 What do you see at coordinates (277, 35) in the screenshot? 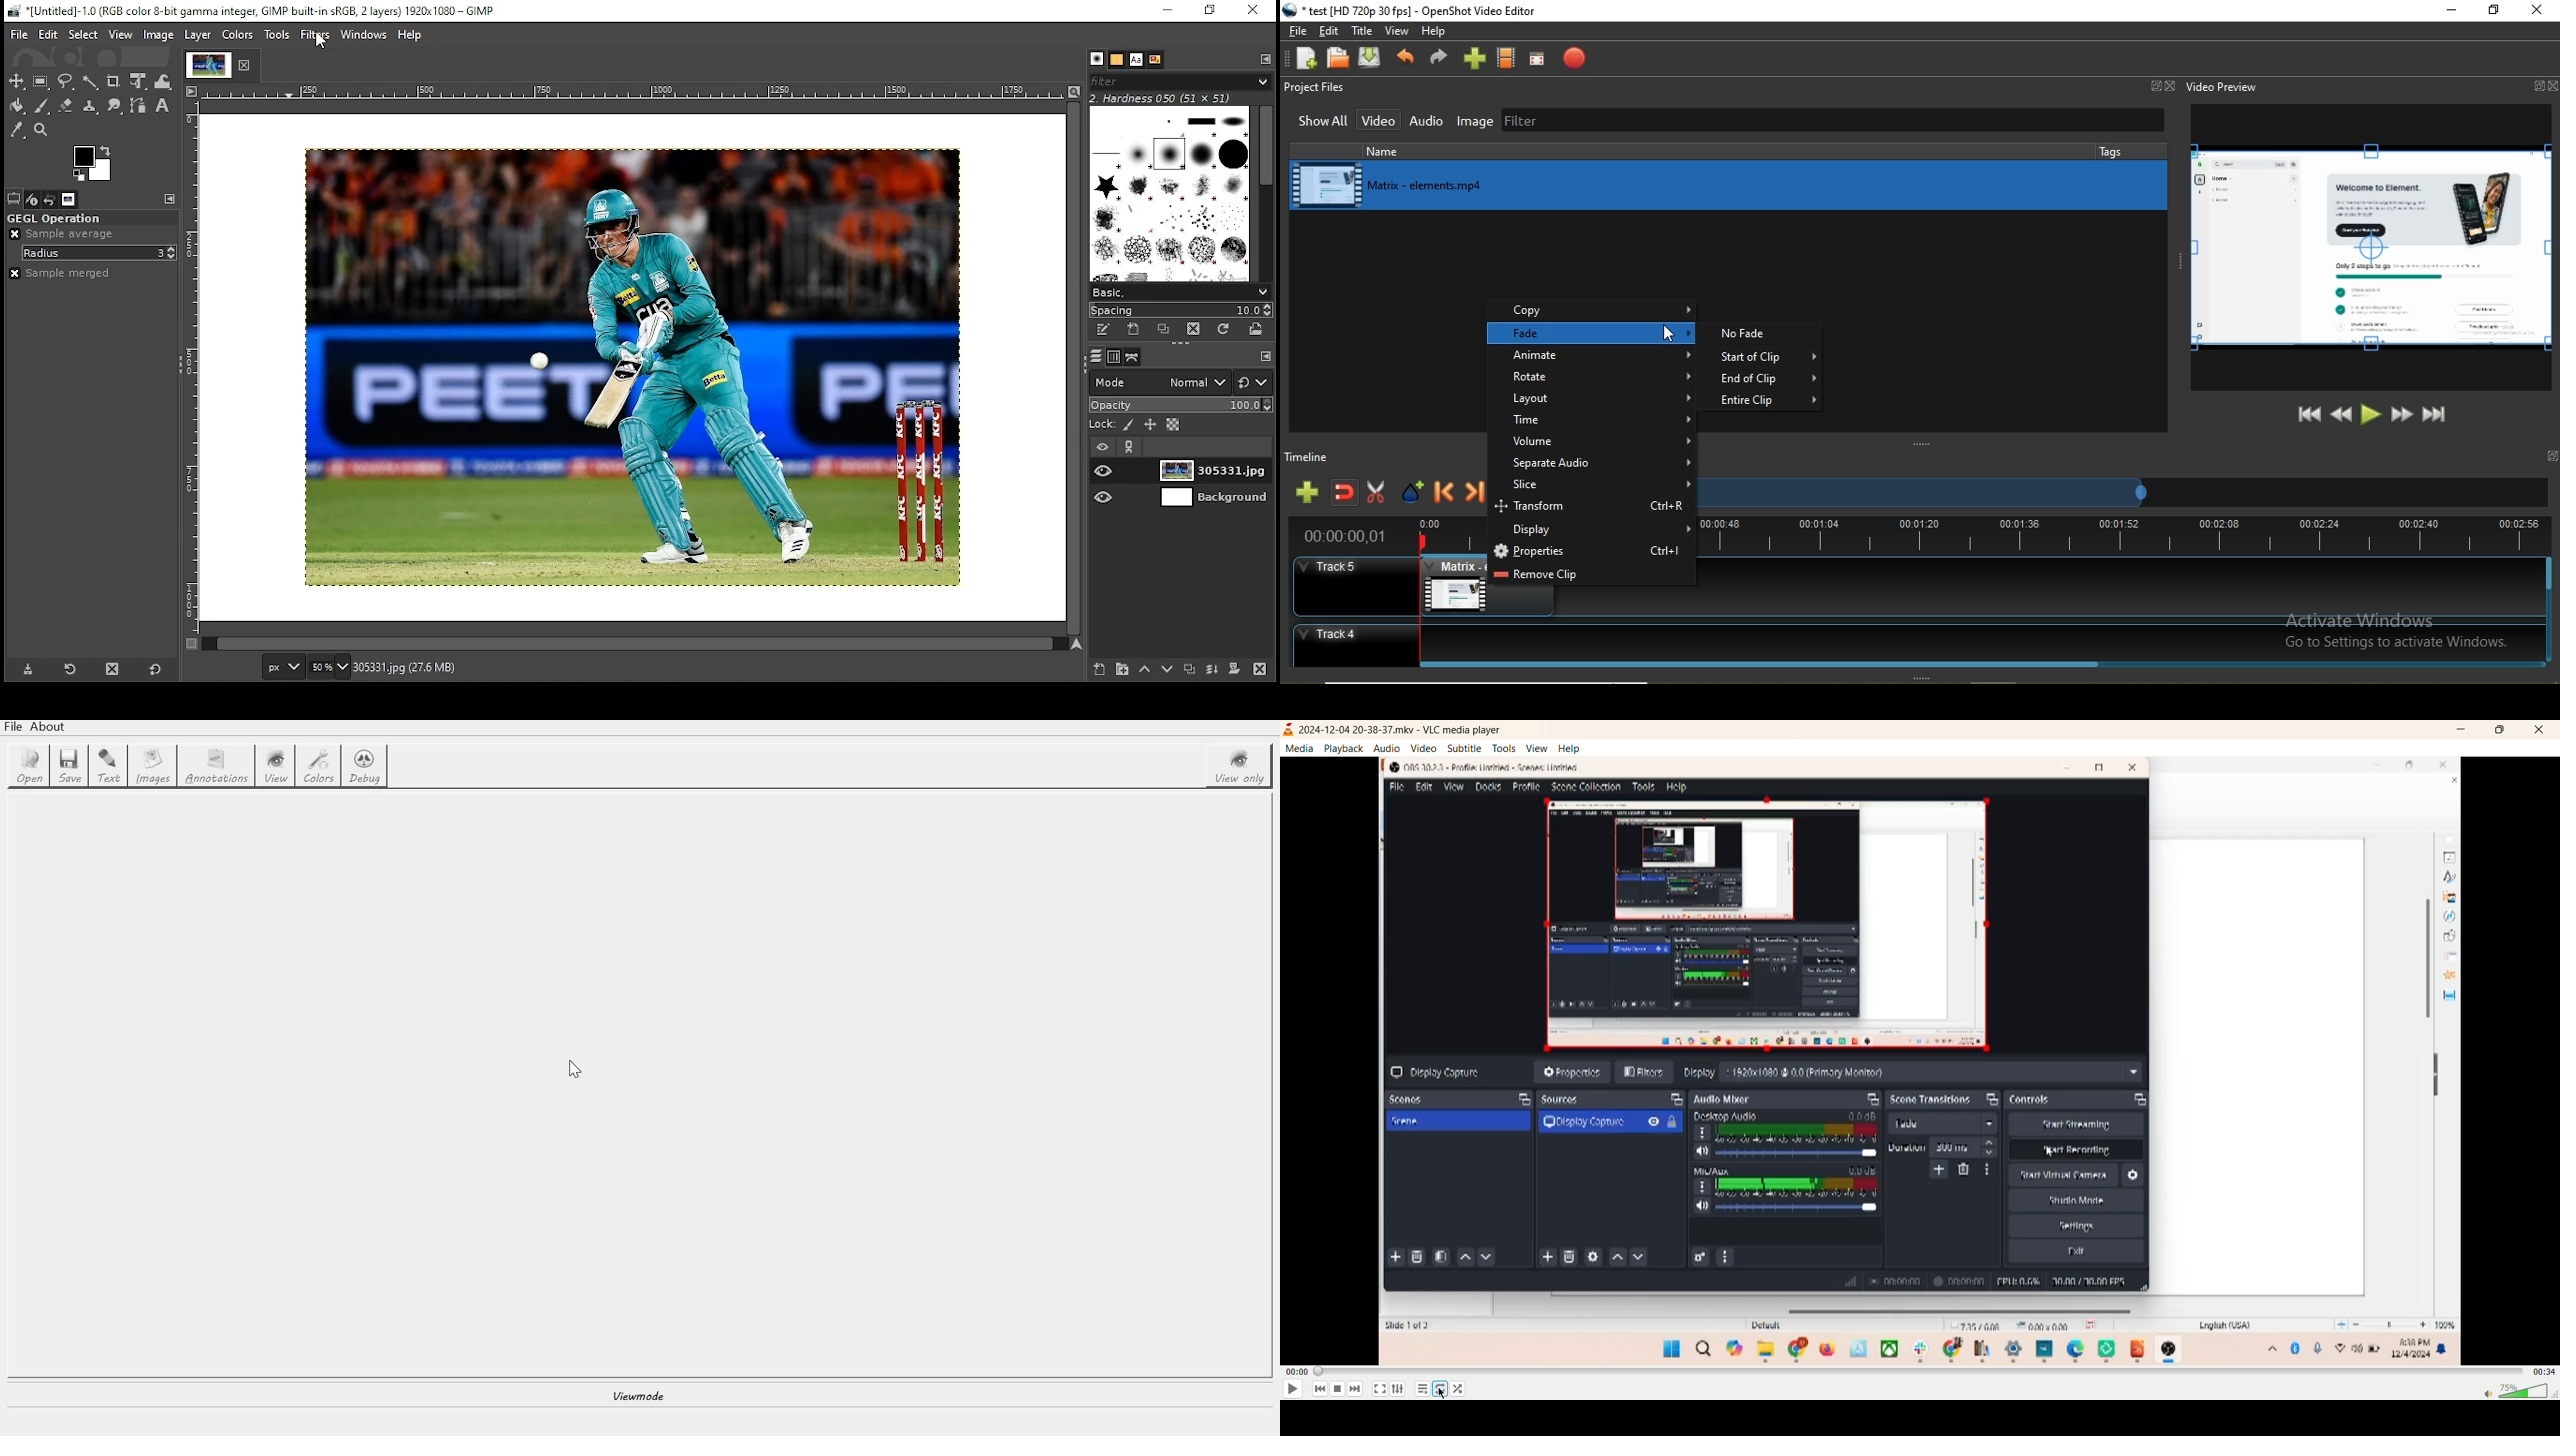
I see `tools` at bounding box center [277, 35].